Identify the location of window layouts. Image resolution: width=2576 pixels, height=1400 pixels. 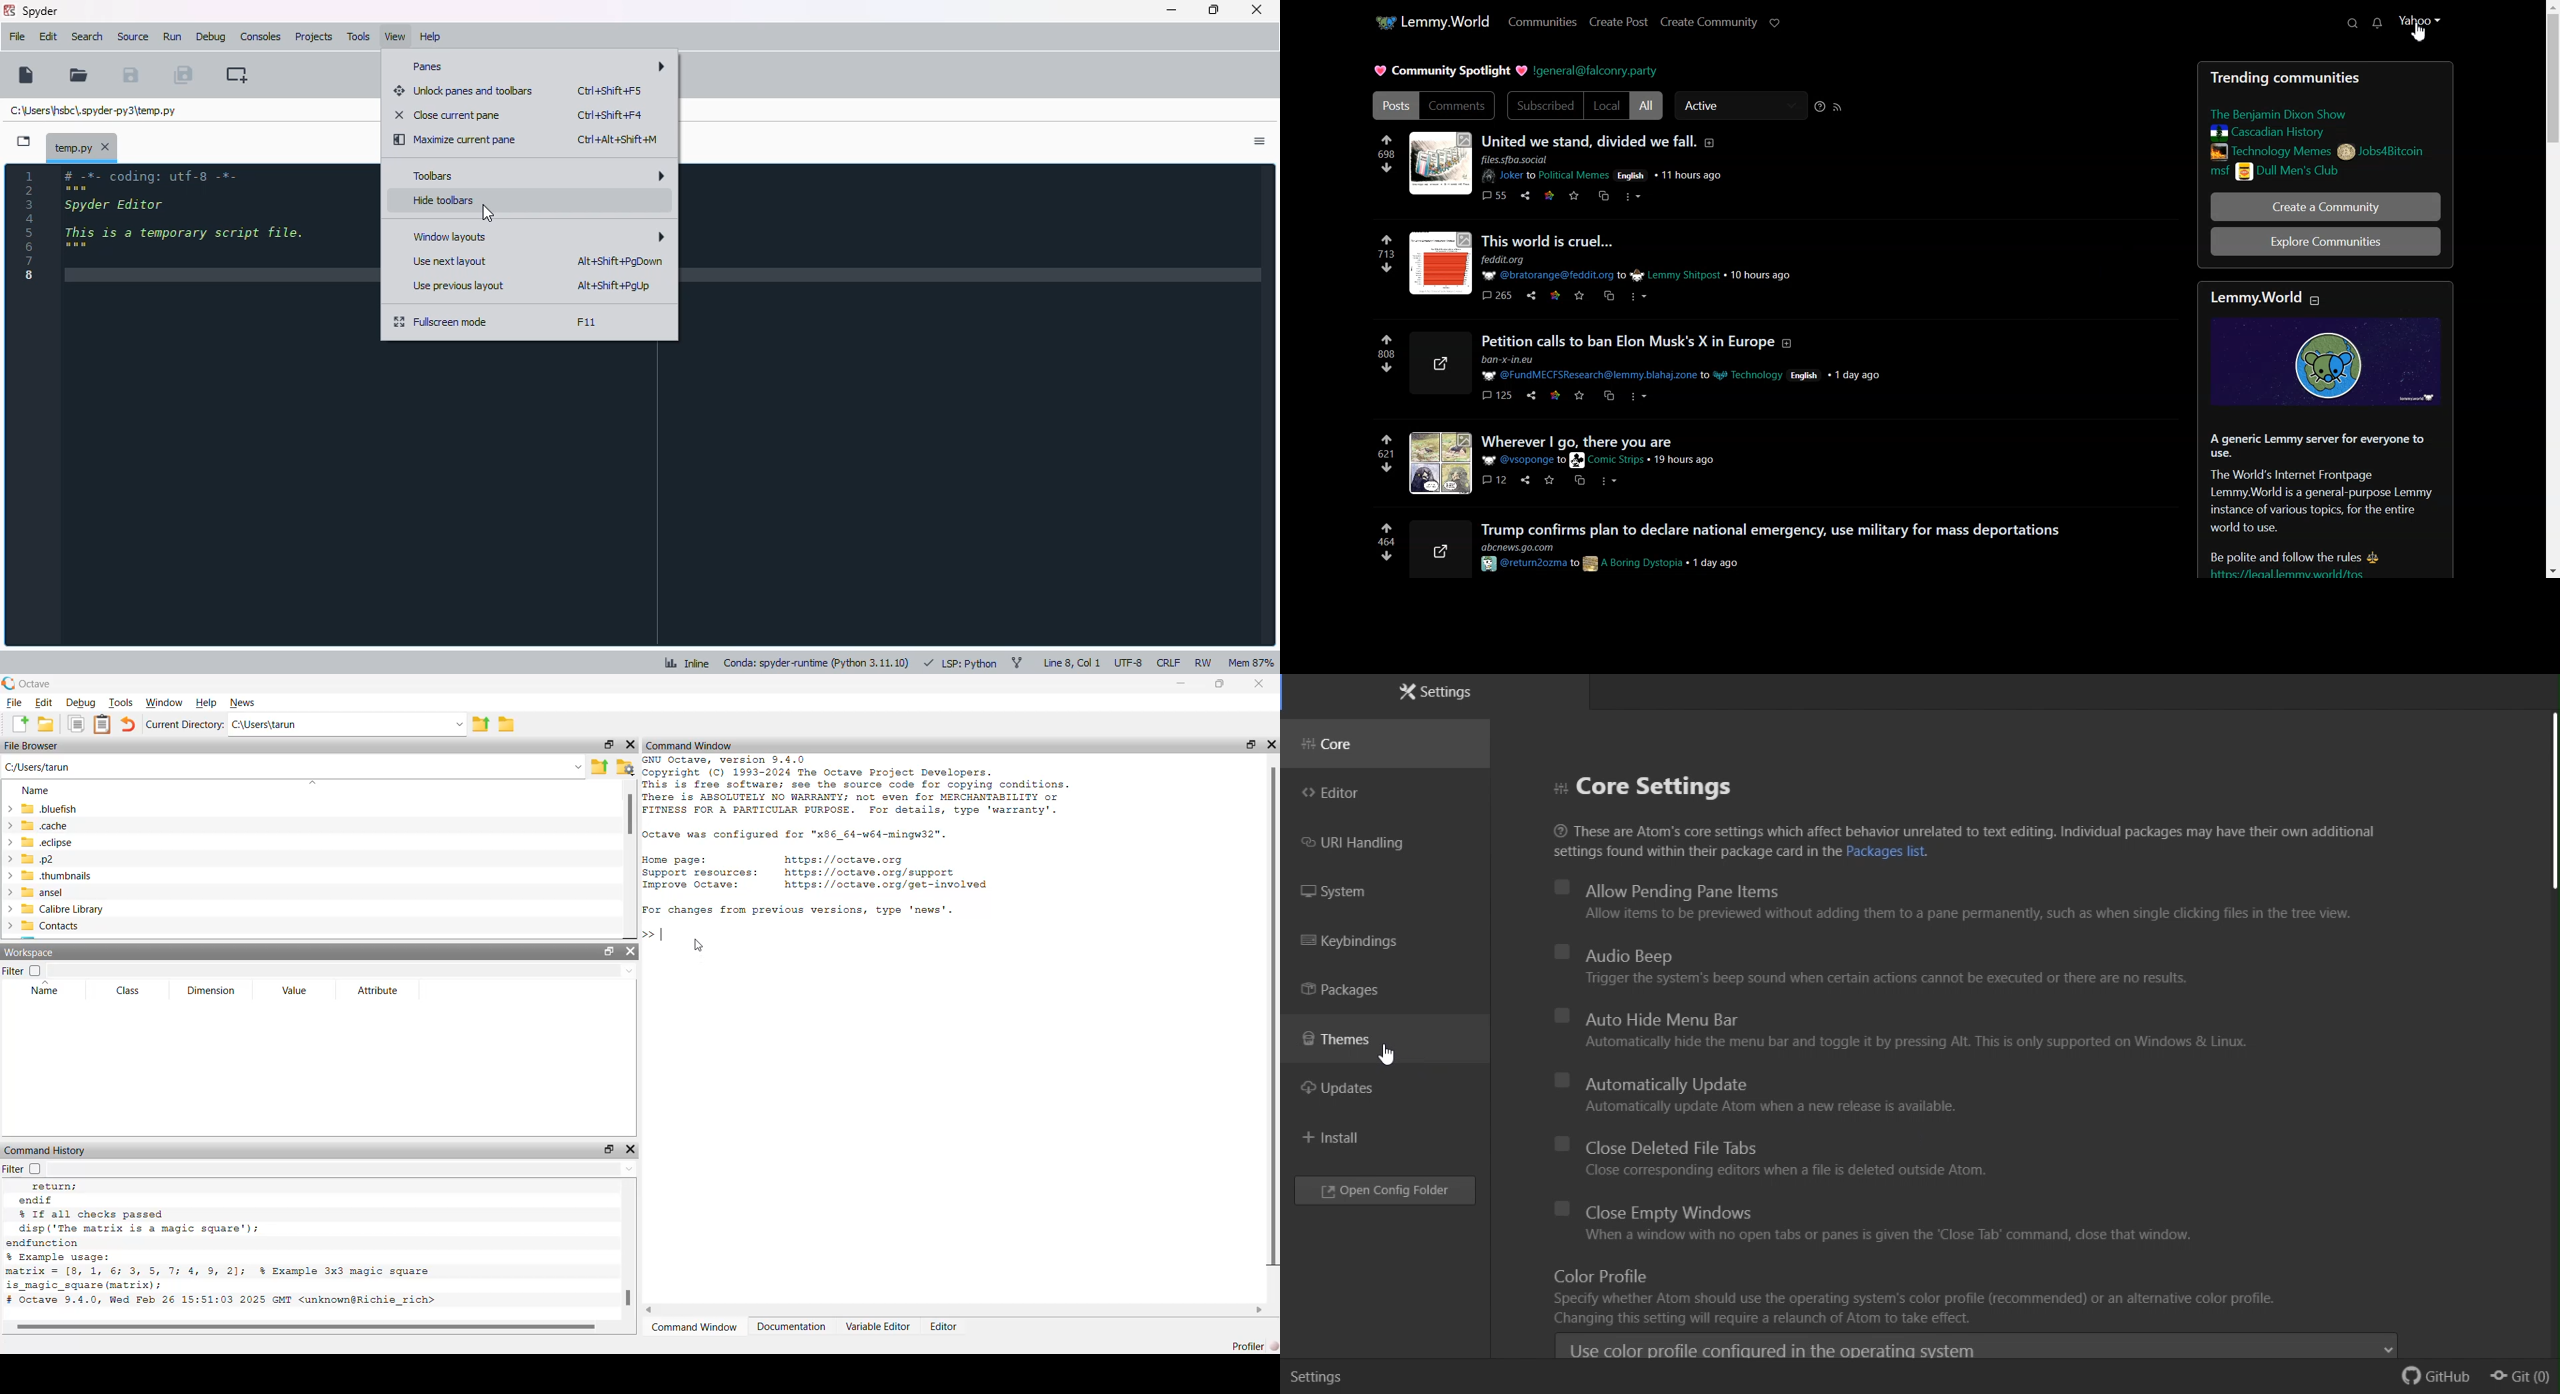
(538, 237).